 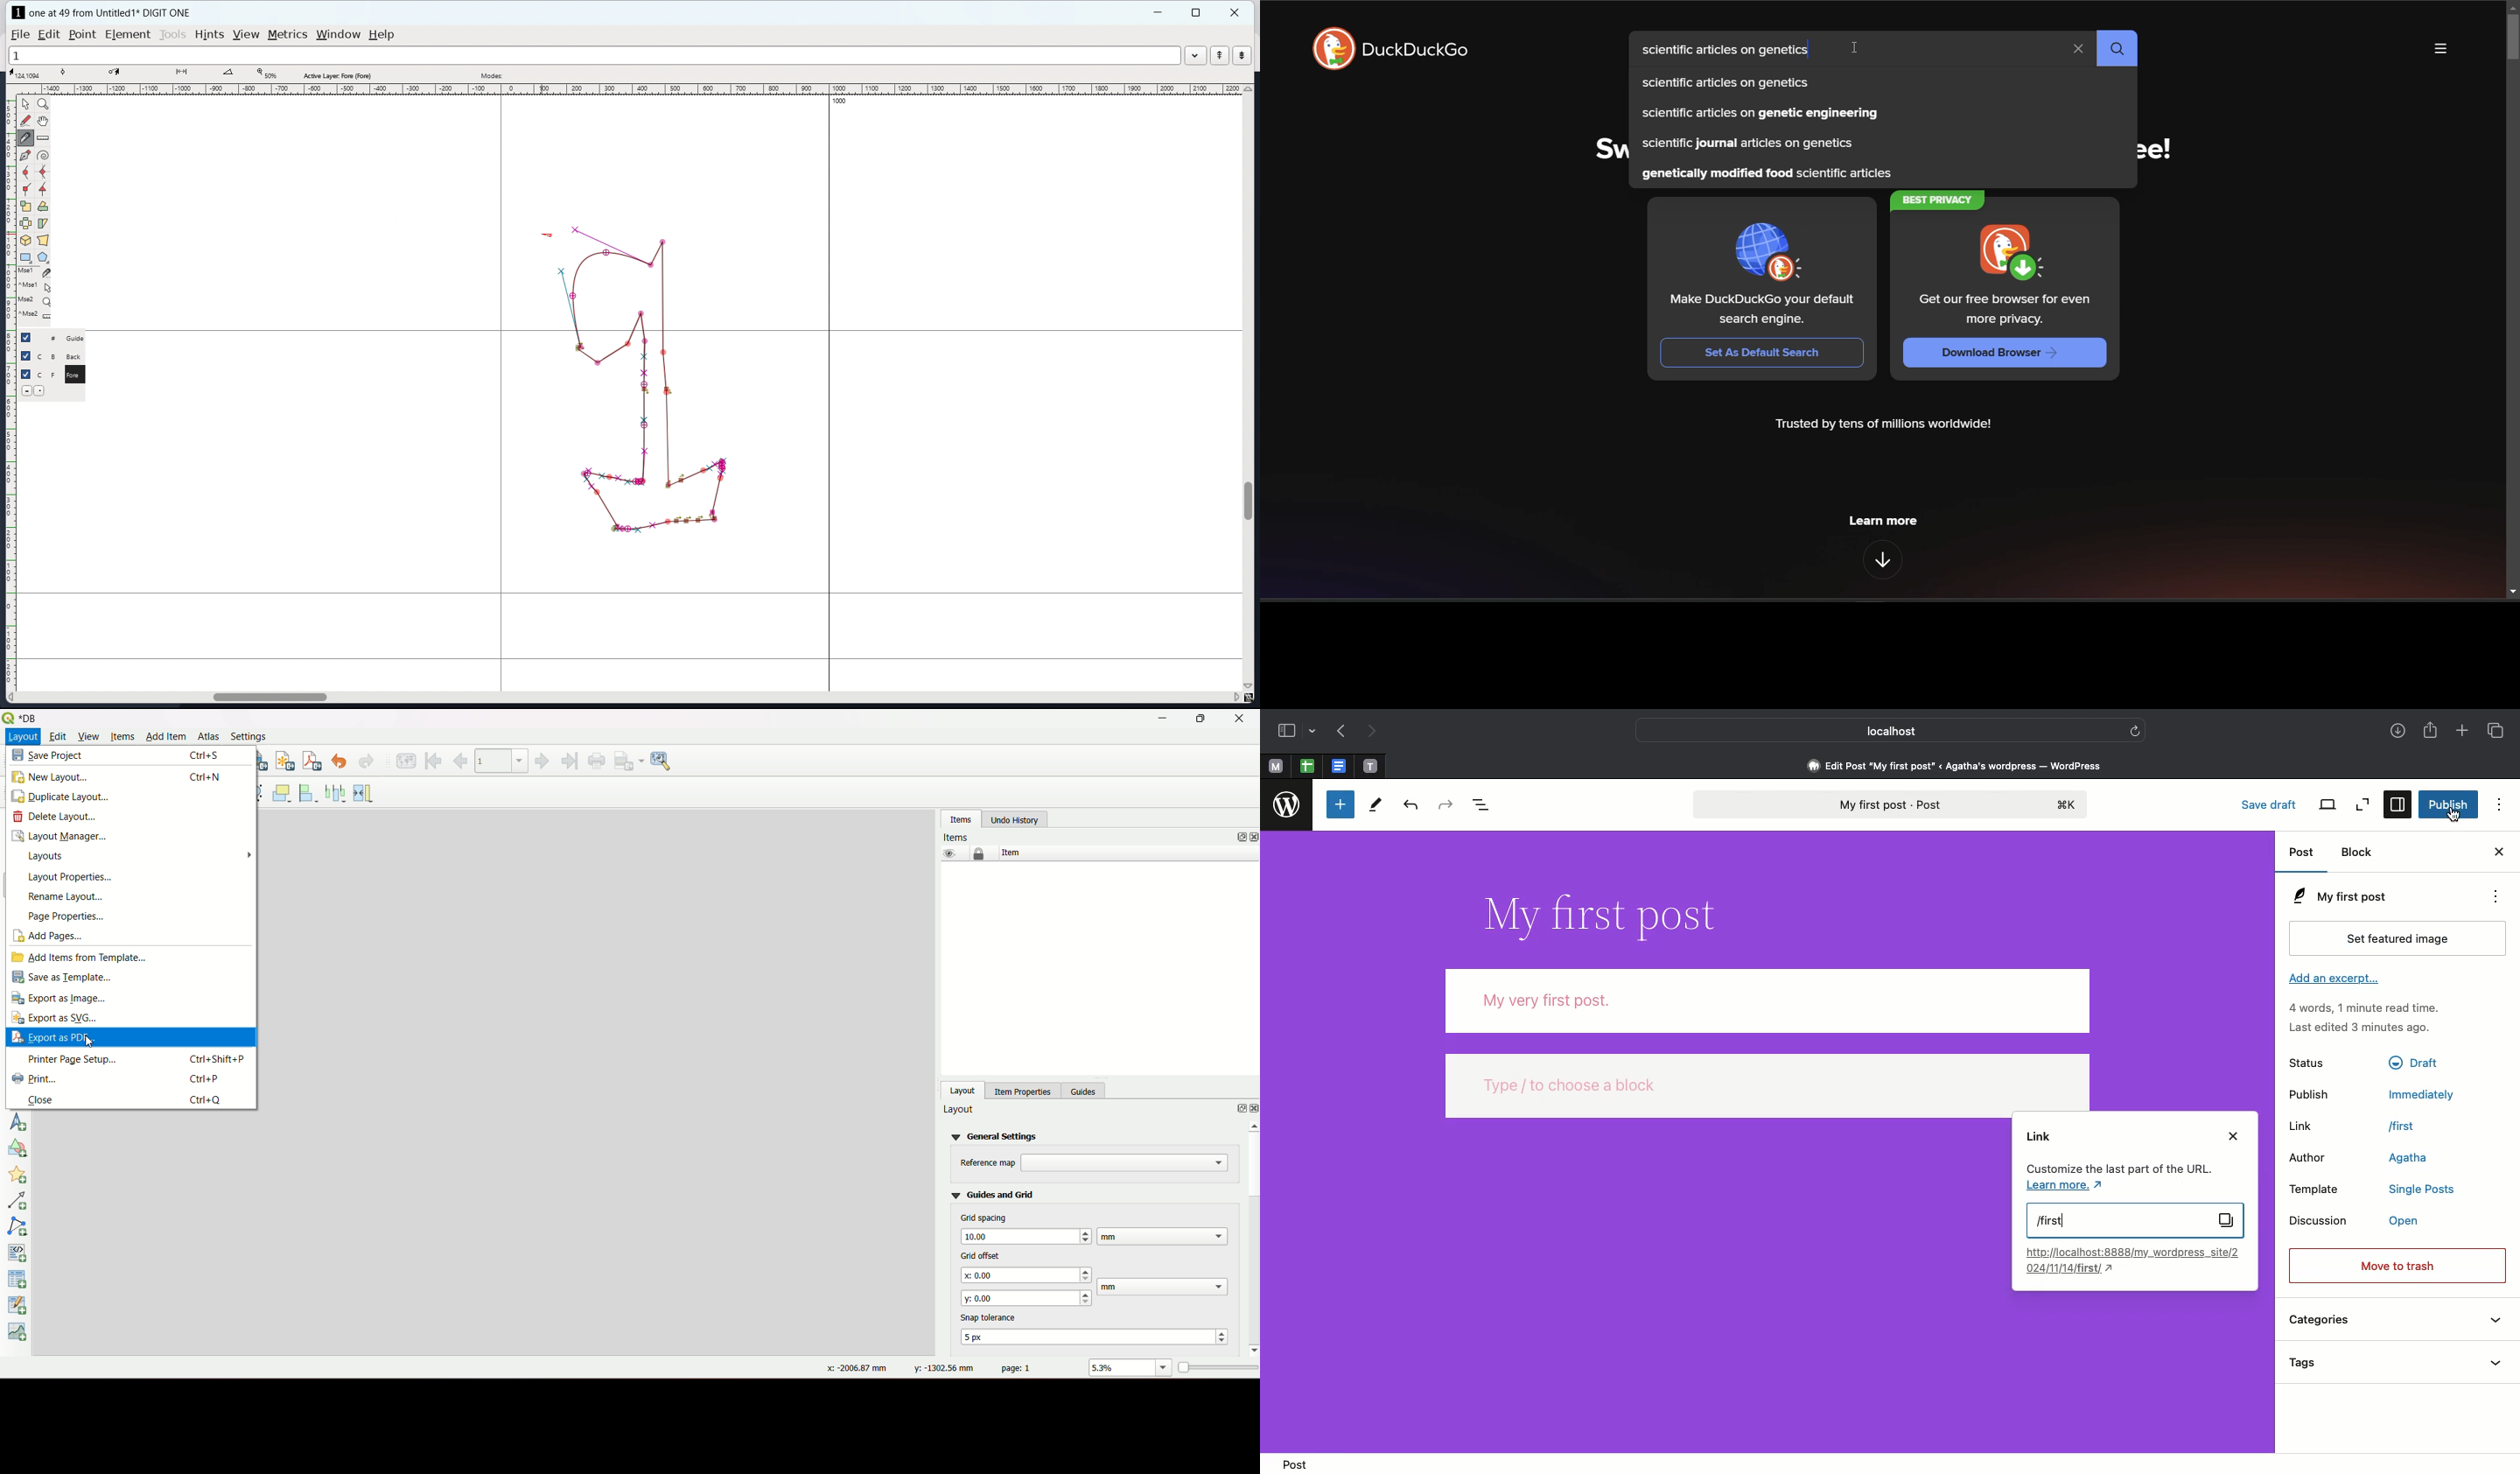 I want to click on export as PDF, so click(x=54, y=1037).